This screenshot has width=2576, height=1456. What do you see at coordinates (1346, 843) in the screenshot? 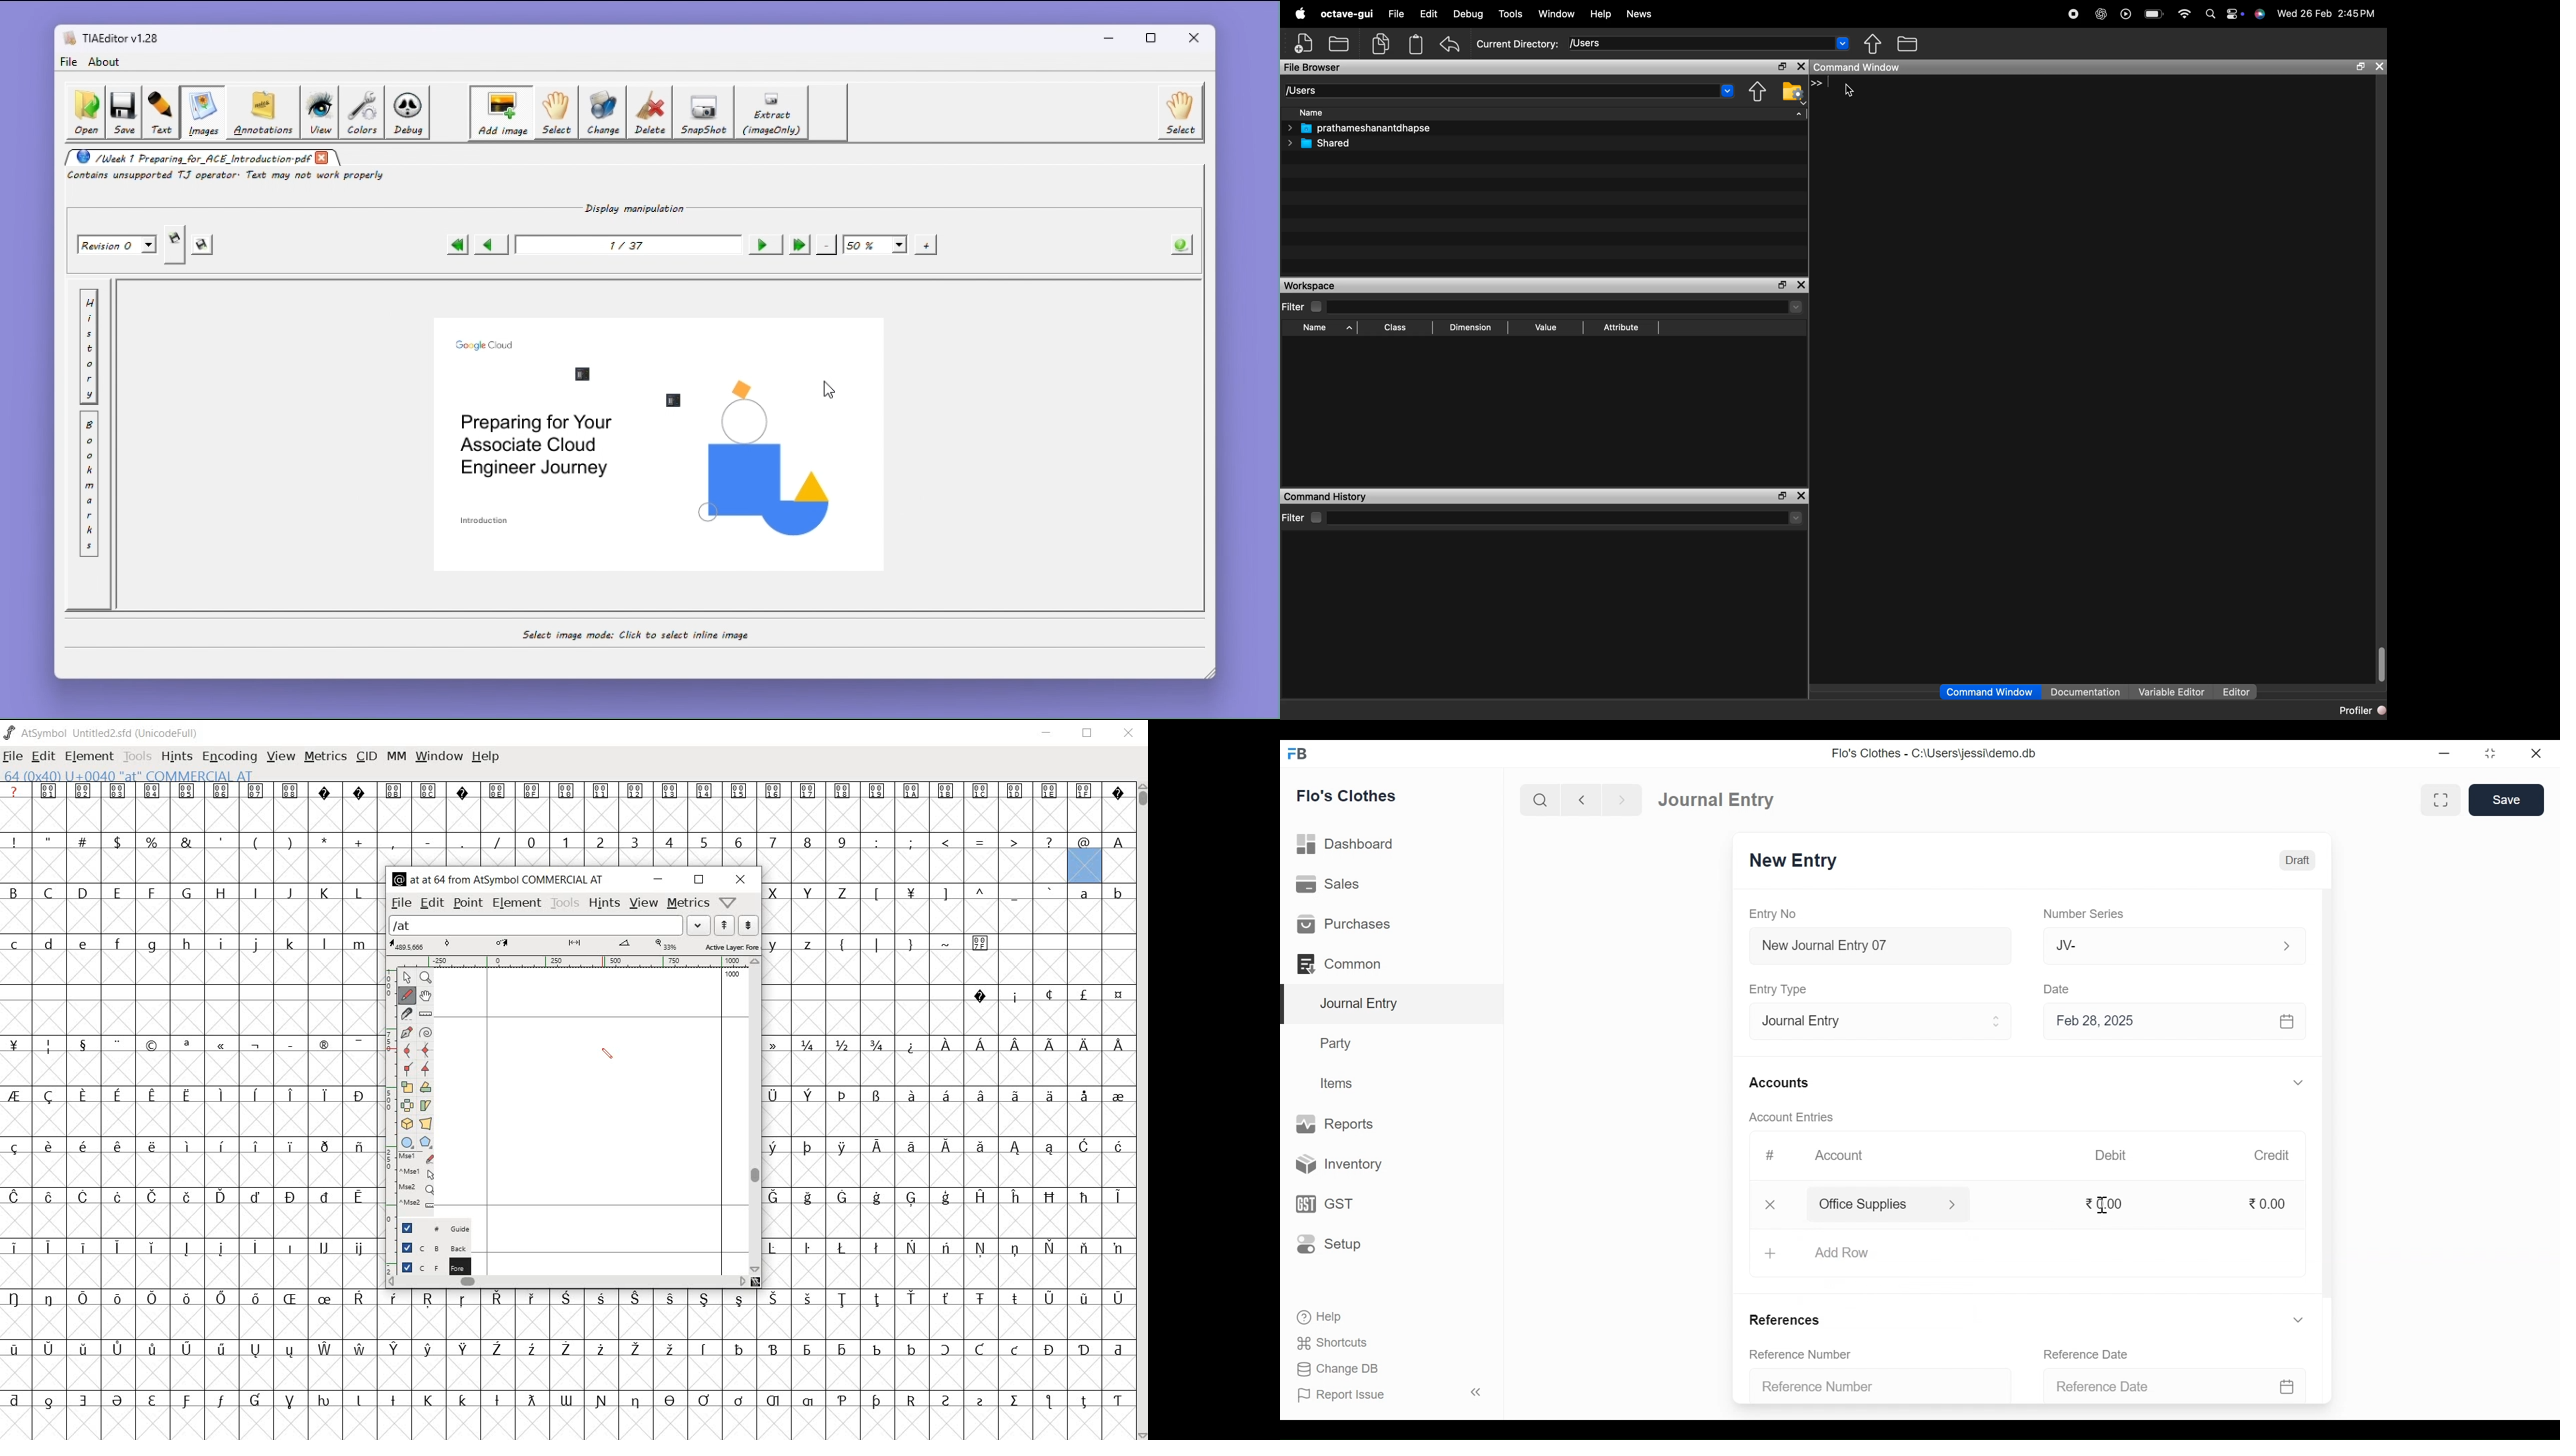
I see `Dashboard` at bounding box center [1346, 843].